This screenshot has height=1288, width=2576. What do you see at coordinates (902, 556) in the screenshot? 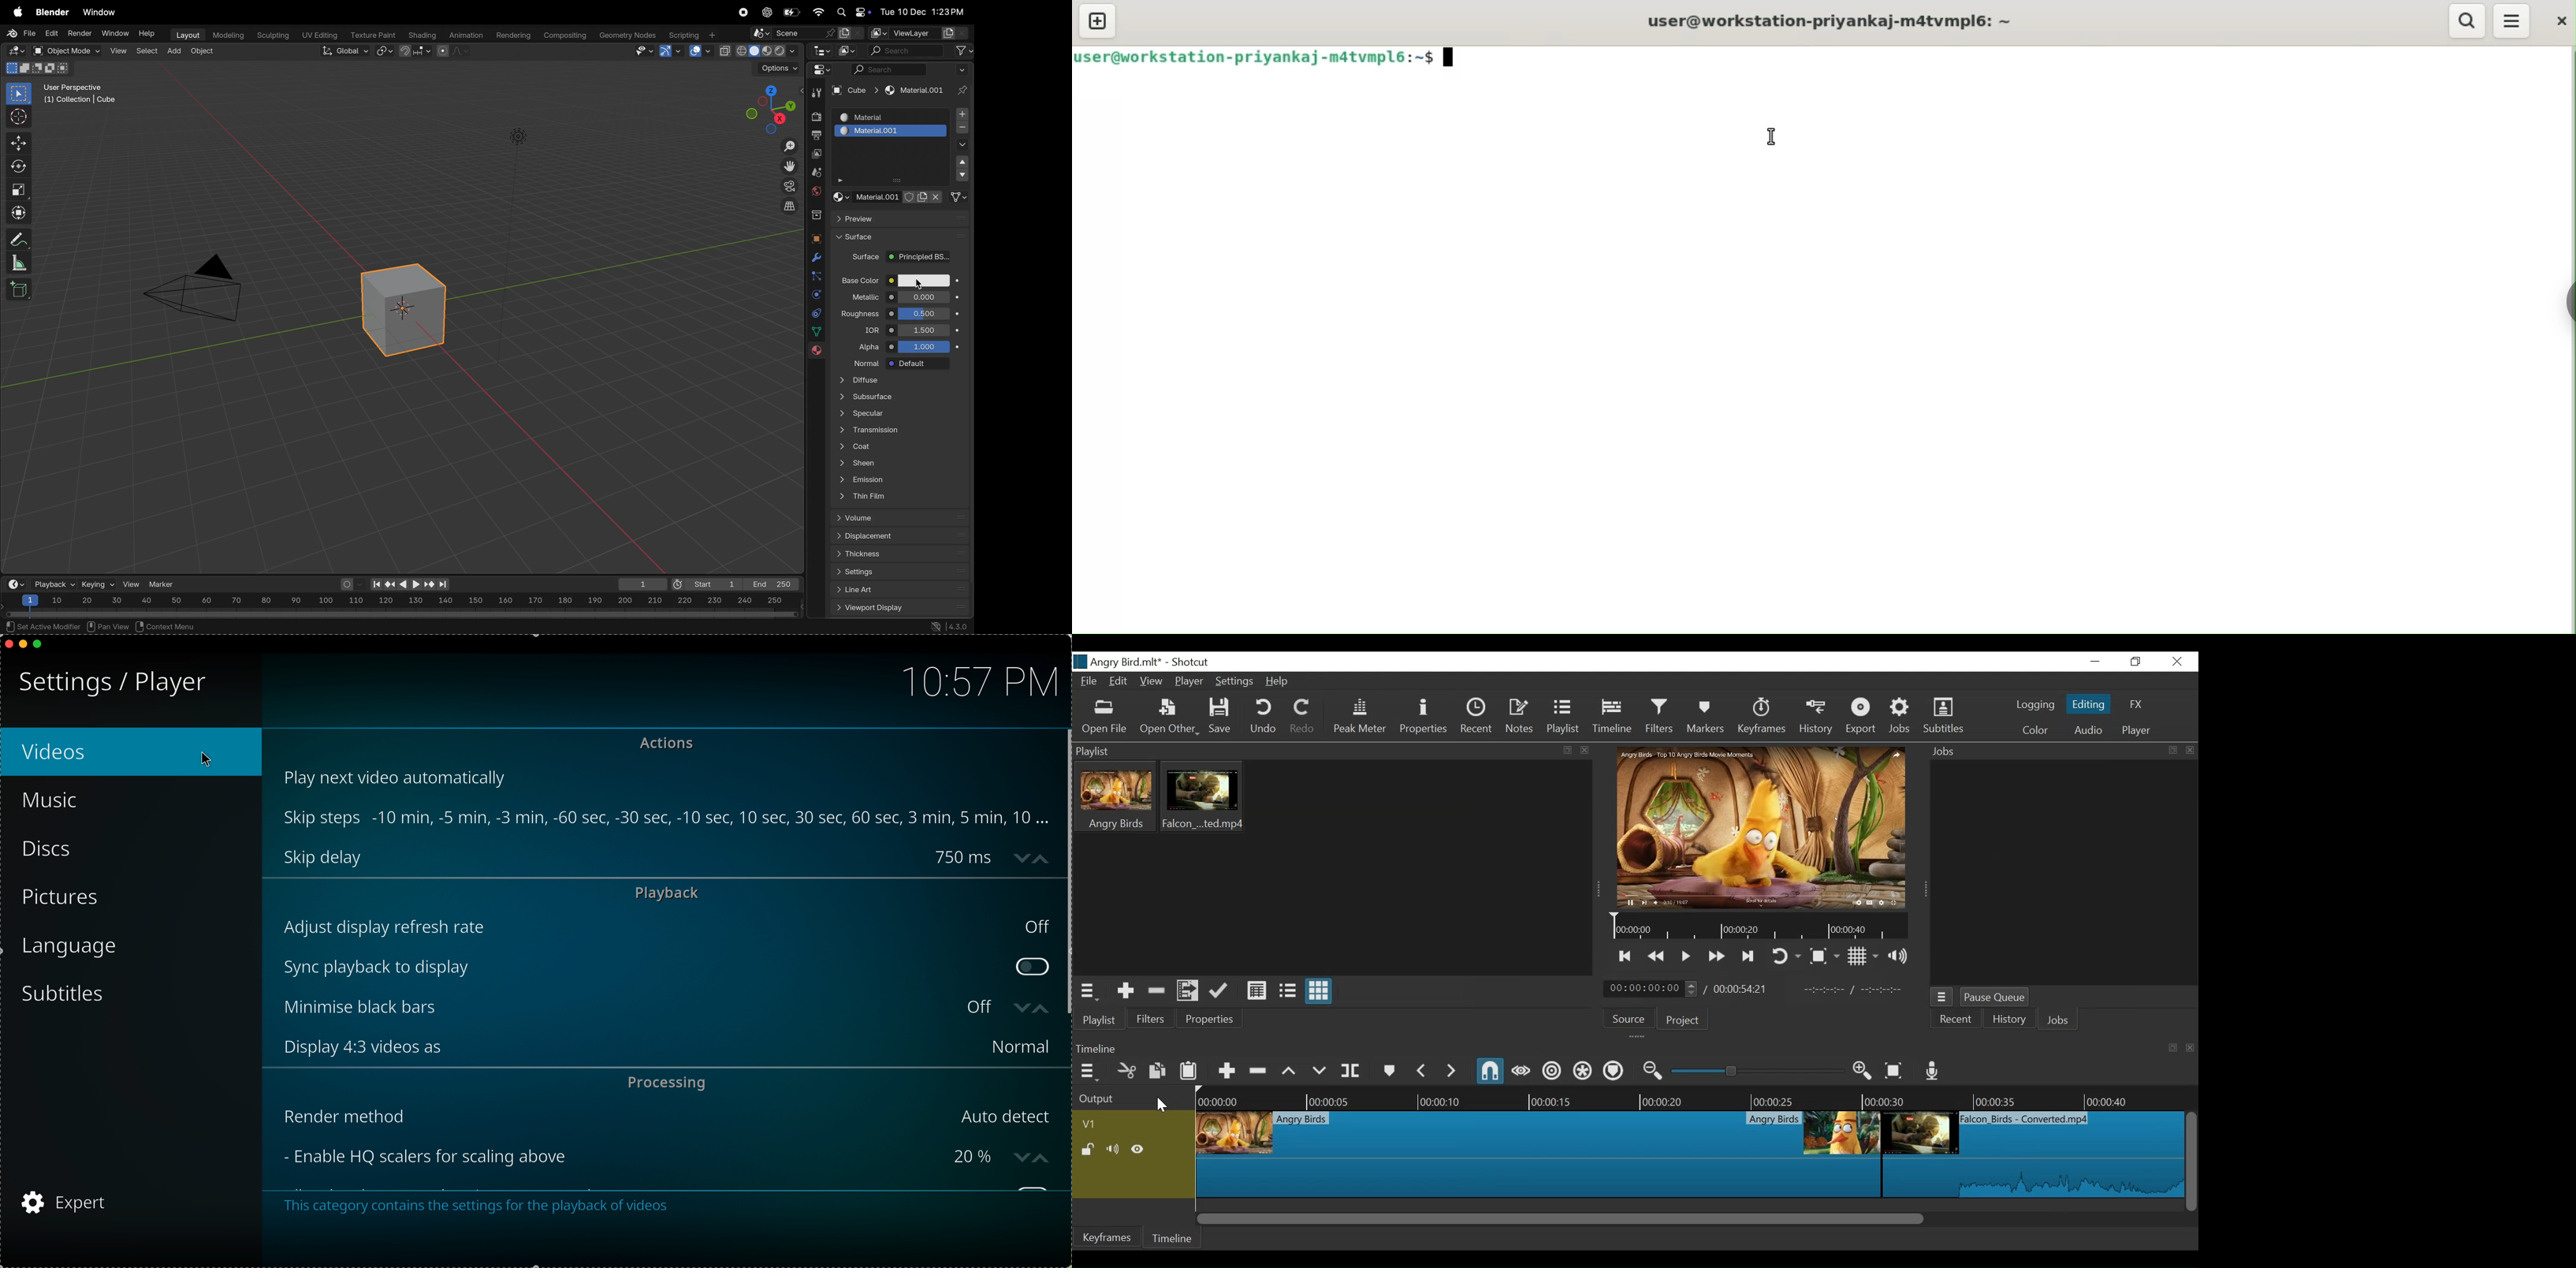
I see `thickness` at bounding box center [902, 556].